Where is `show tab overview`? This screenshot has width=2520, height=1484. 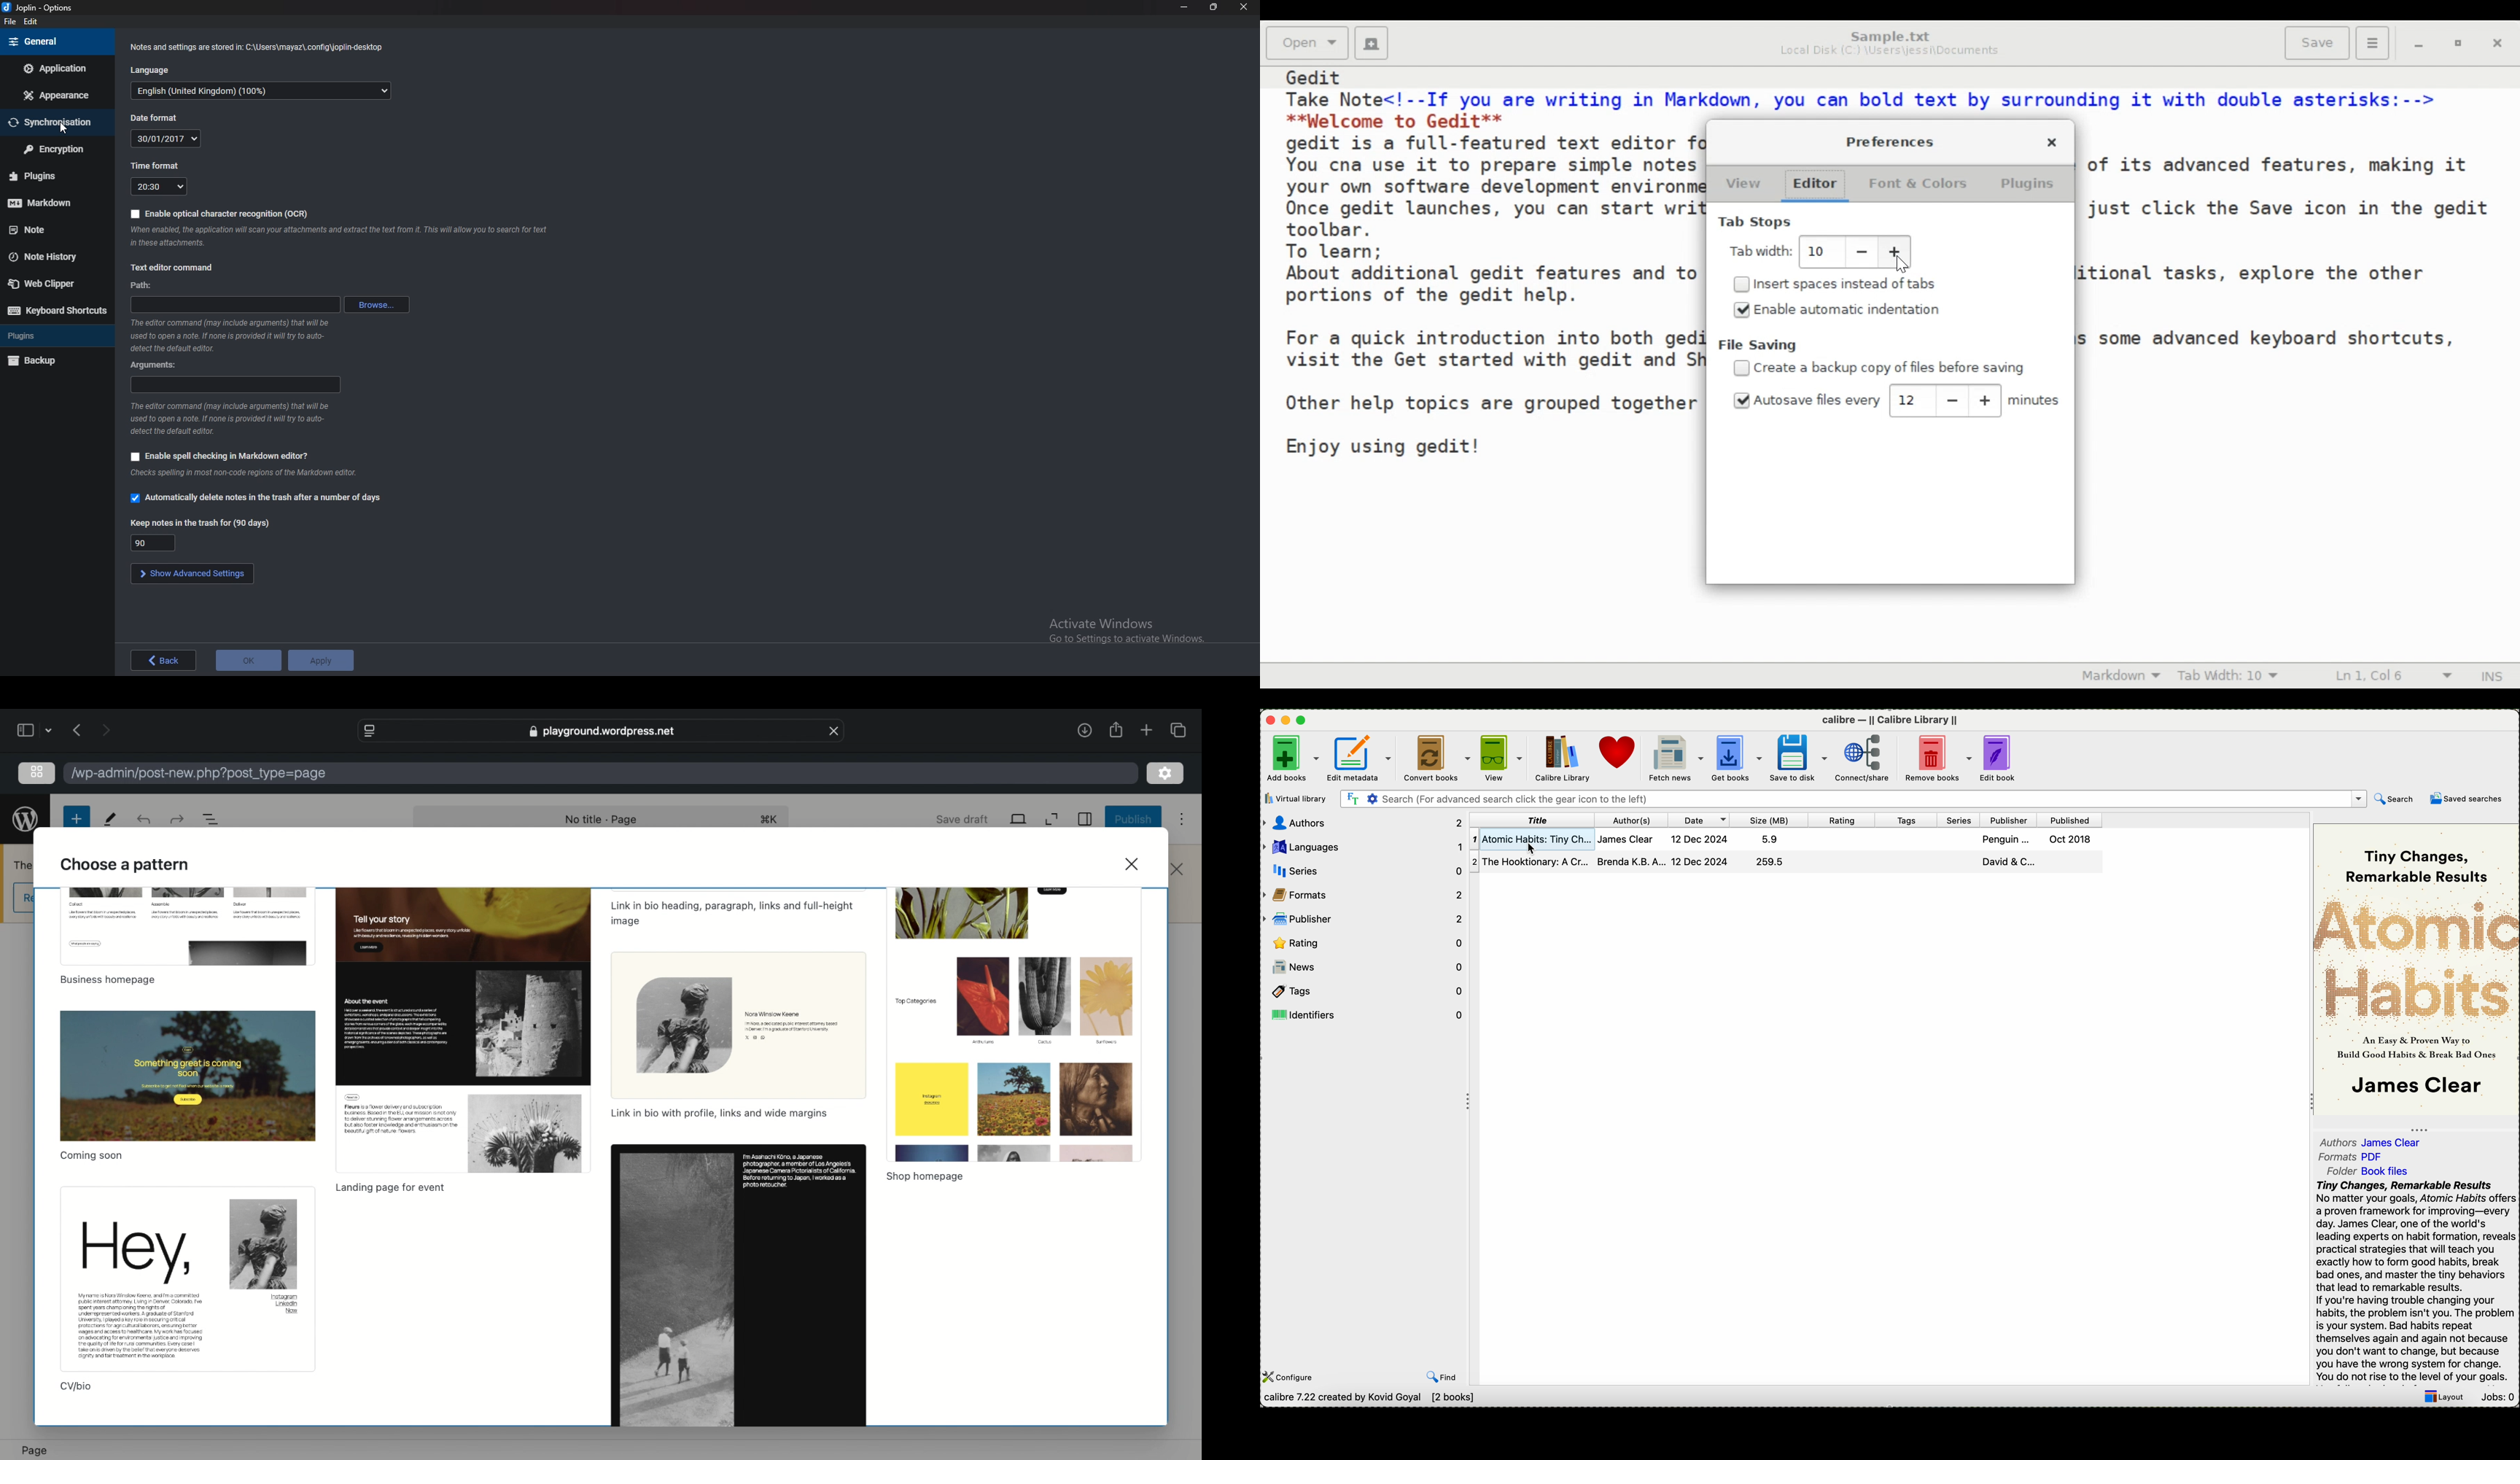 show tab overview is located at coordinates (1180, 730).